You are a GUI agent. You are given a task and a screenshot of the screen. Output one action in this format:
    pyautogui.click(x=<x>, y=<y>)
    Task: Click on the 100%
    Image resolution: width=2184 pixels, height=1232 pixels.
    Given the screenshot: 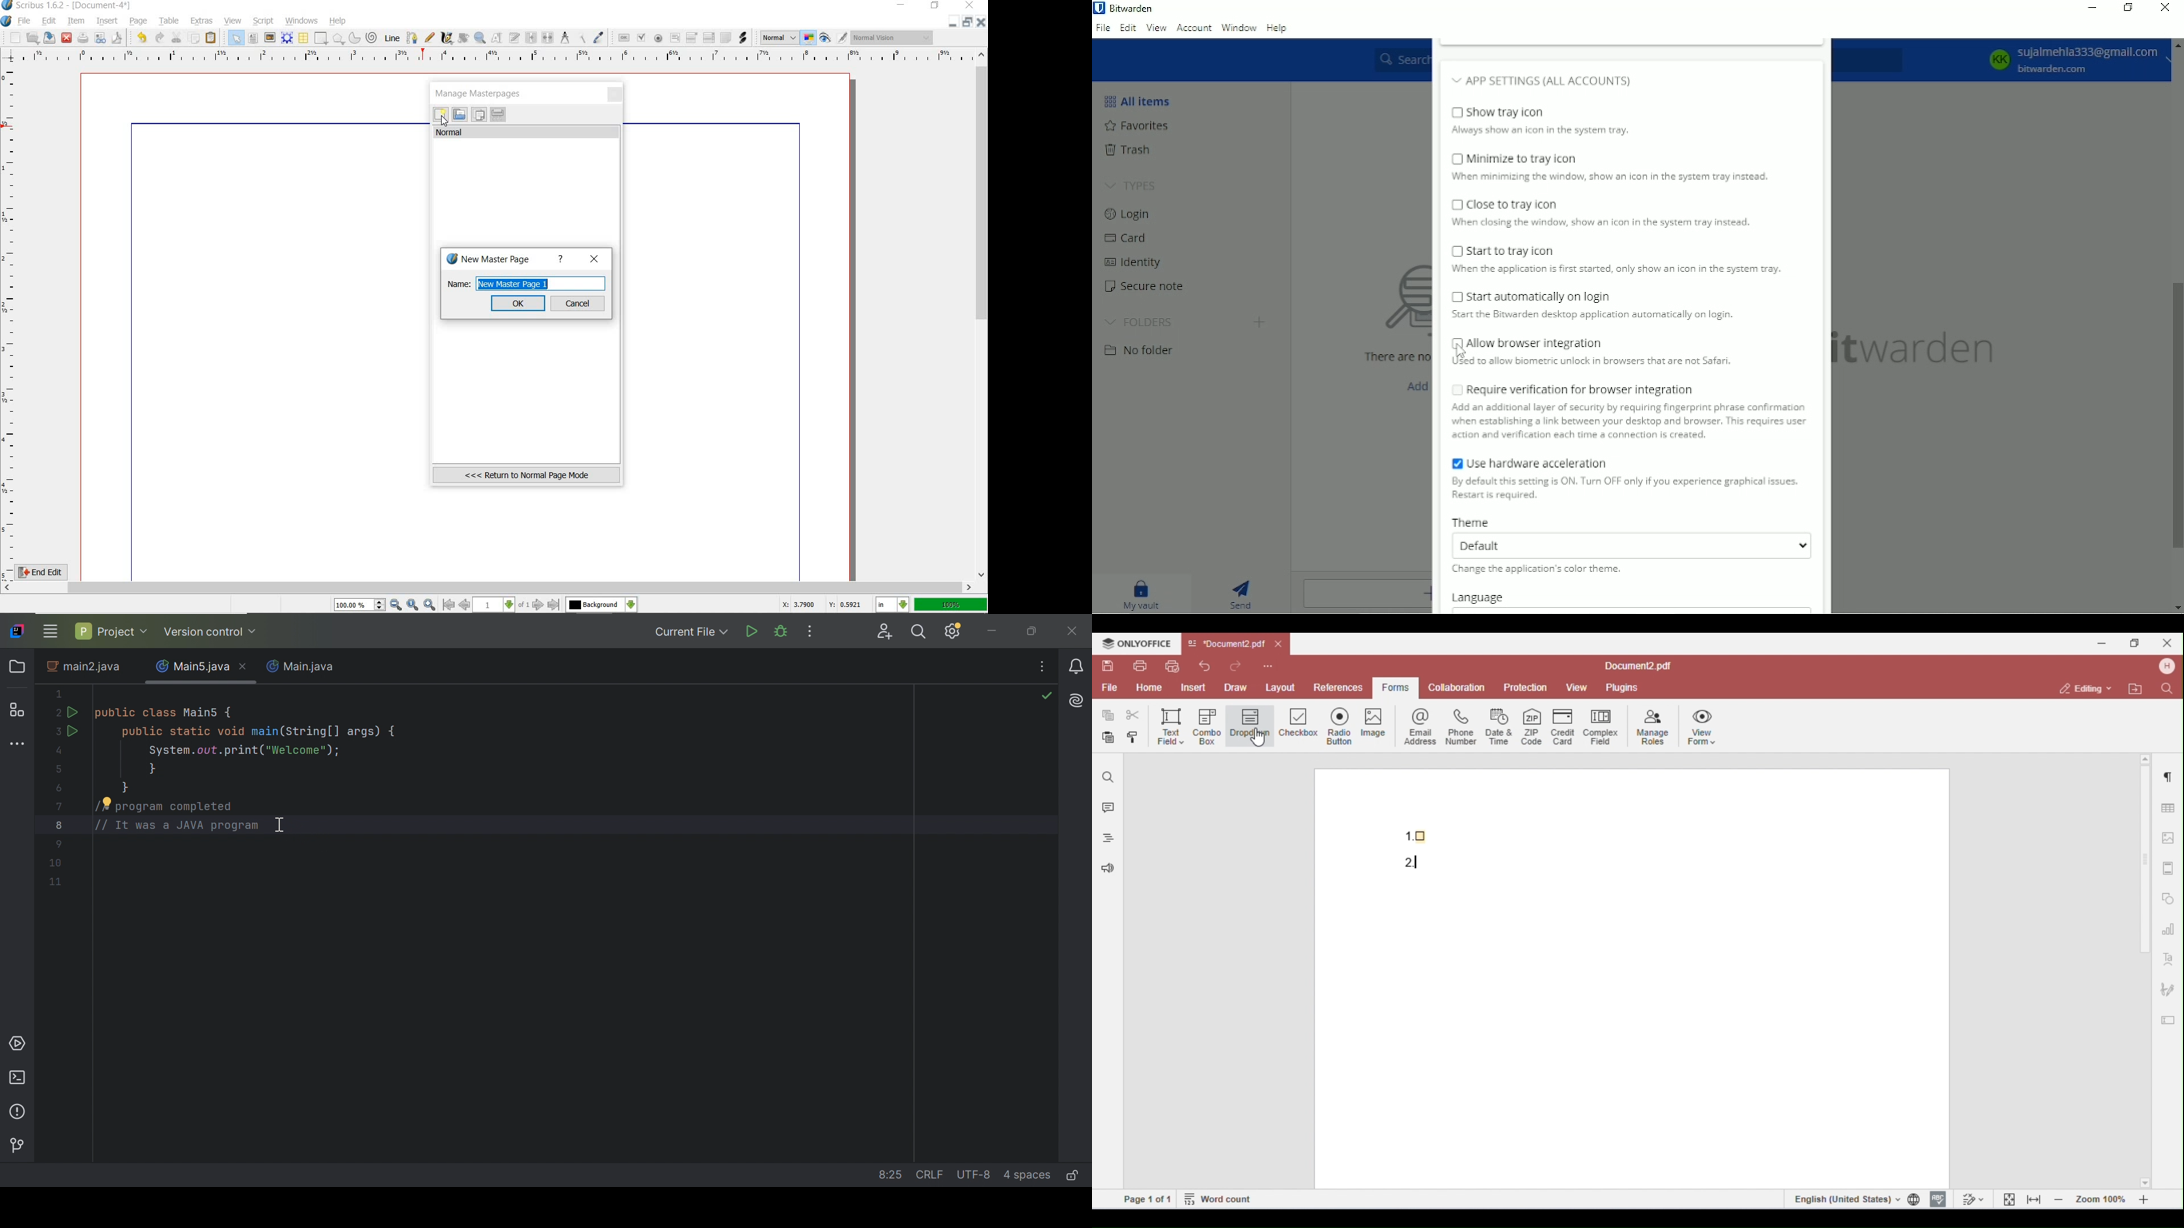 What is the action you would take?
    pyautogui.click(x=952, y=605)
    